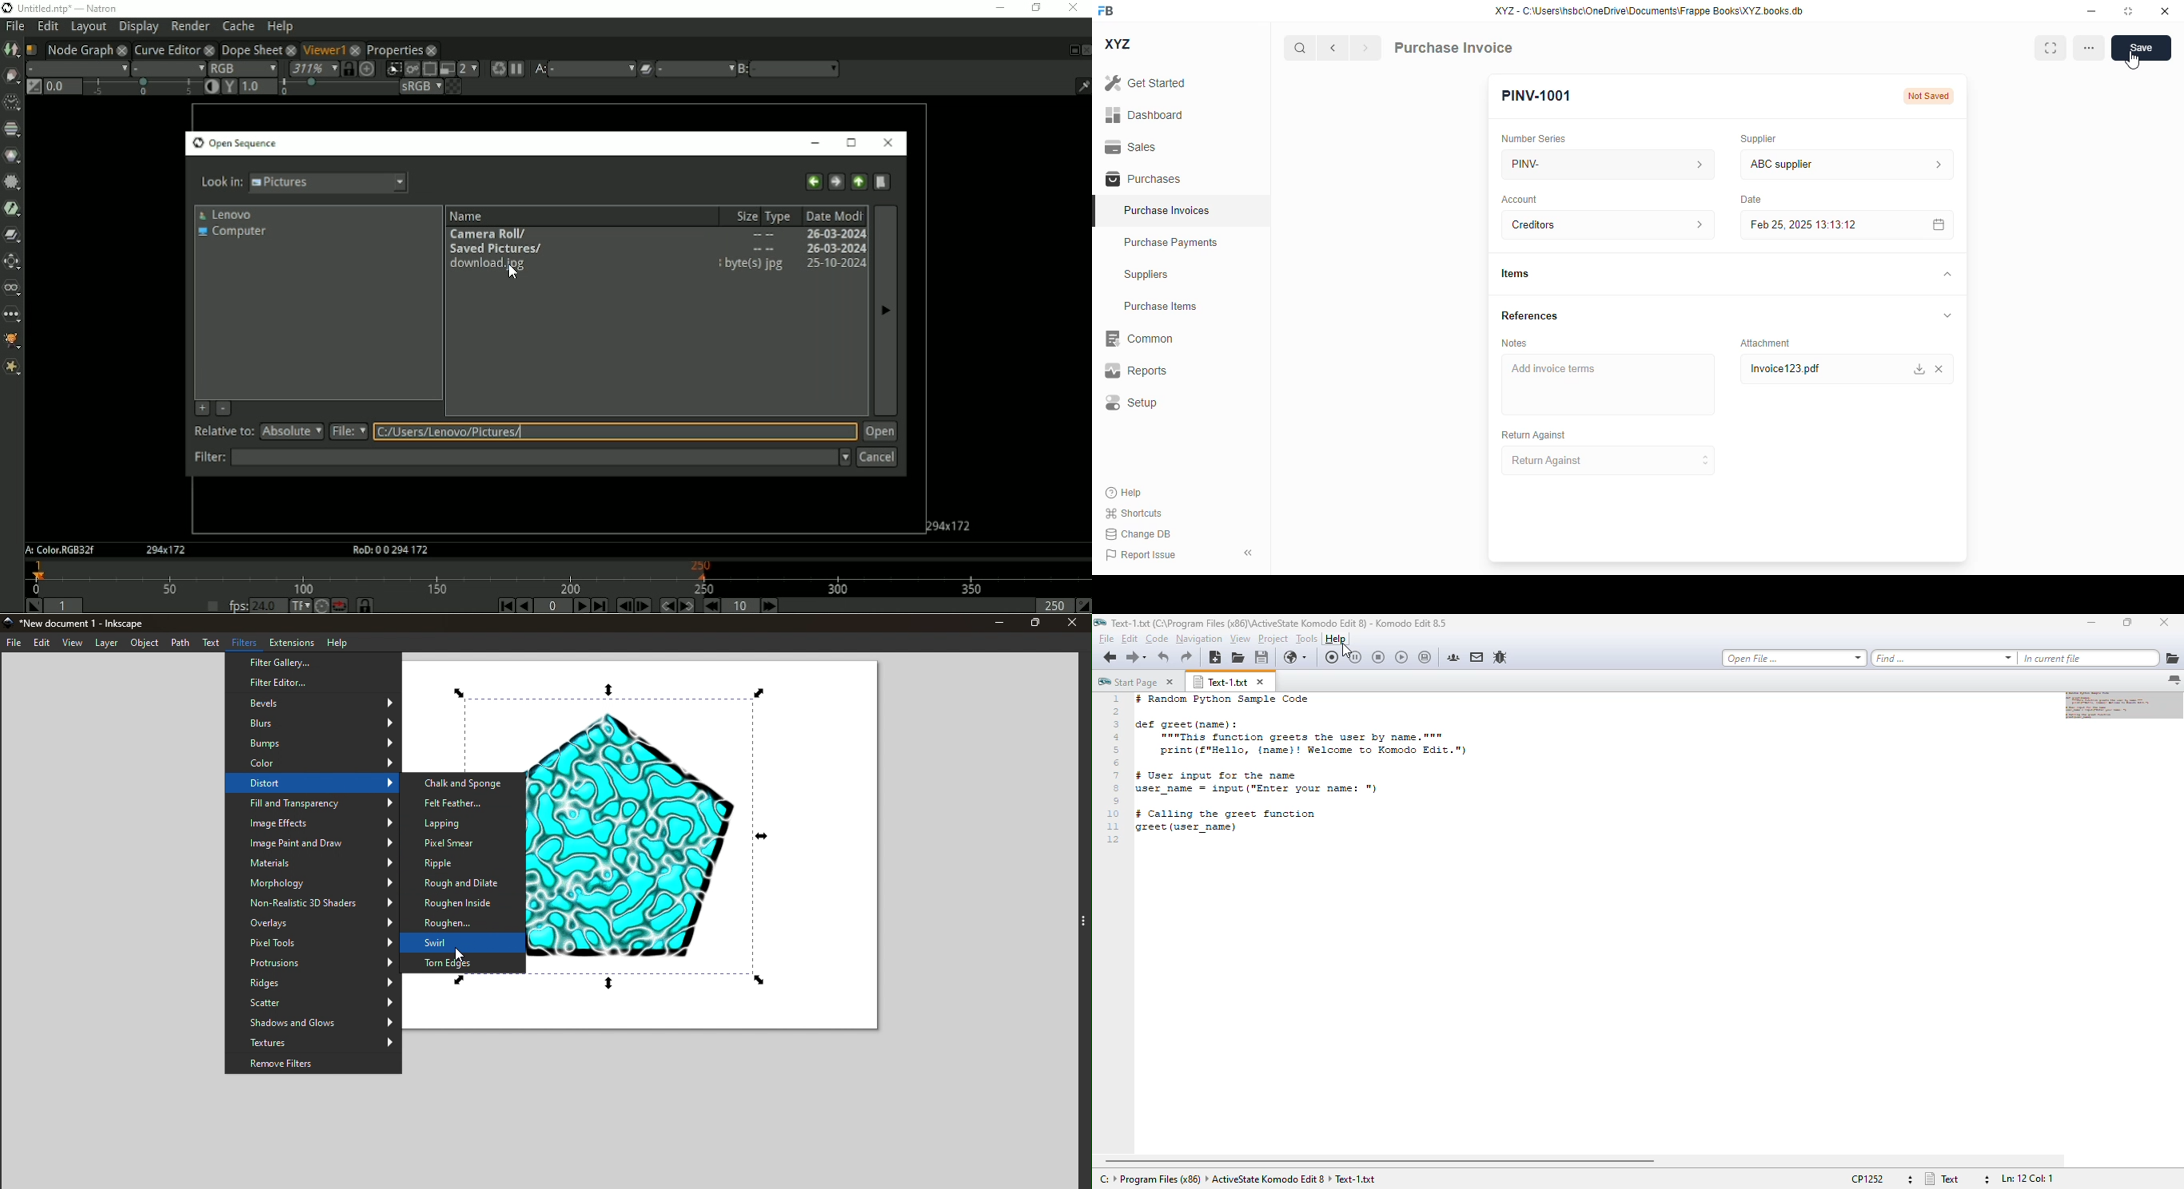 The height and width of the screenshot is (1204, 2184). Describe the element at coordinates (1607, 385) in the screenshot. I see `add invoice items` at that location.